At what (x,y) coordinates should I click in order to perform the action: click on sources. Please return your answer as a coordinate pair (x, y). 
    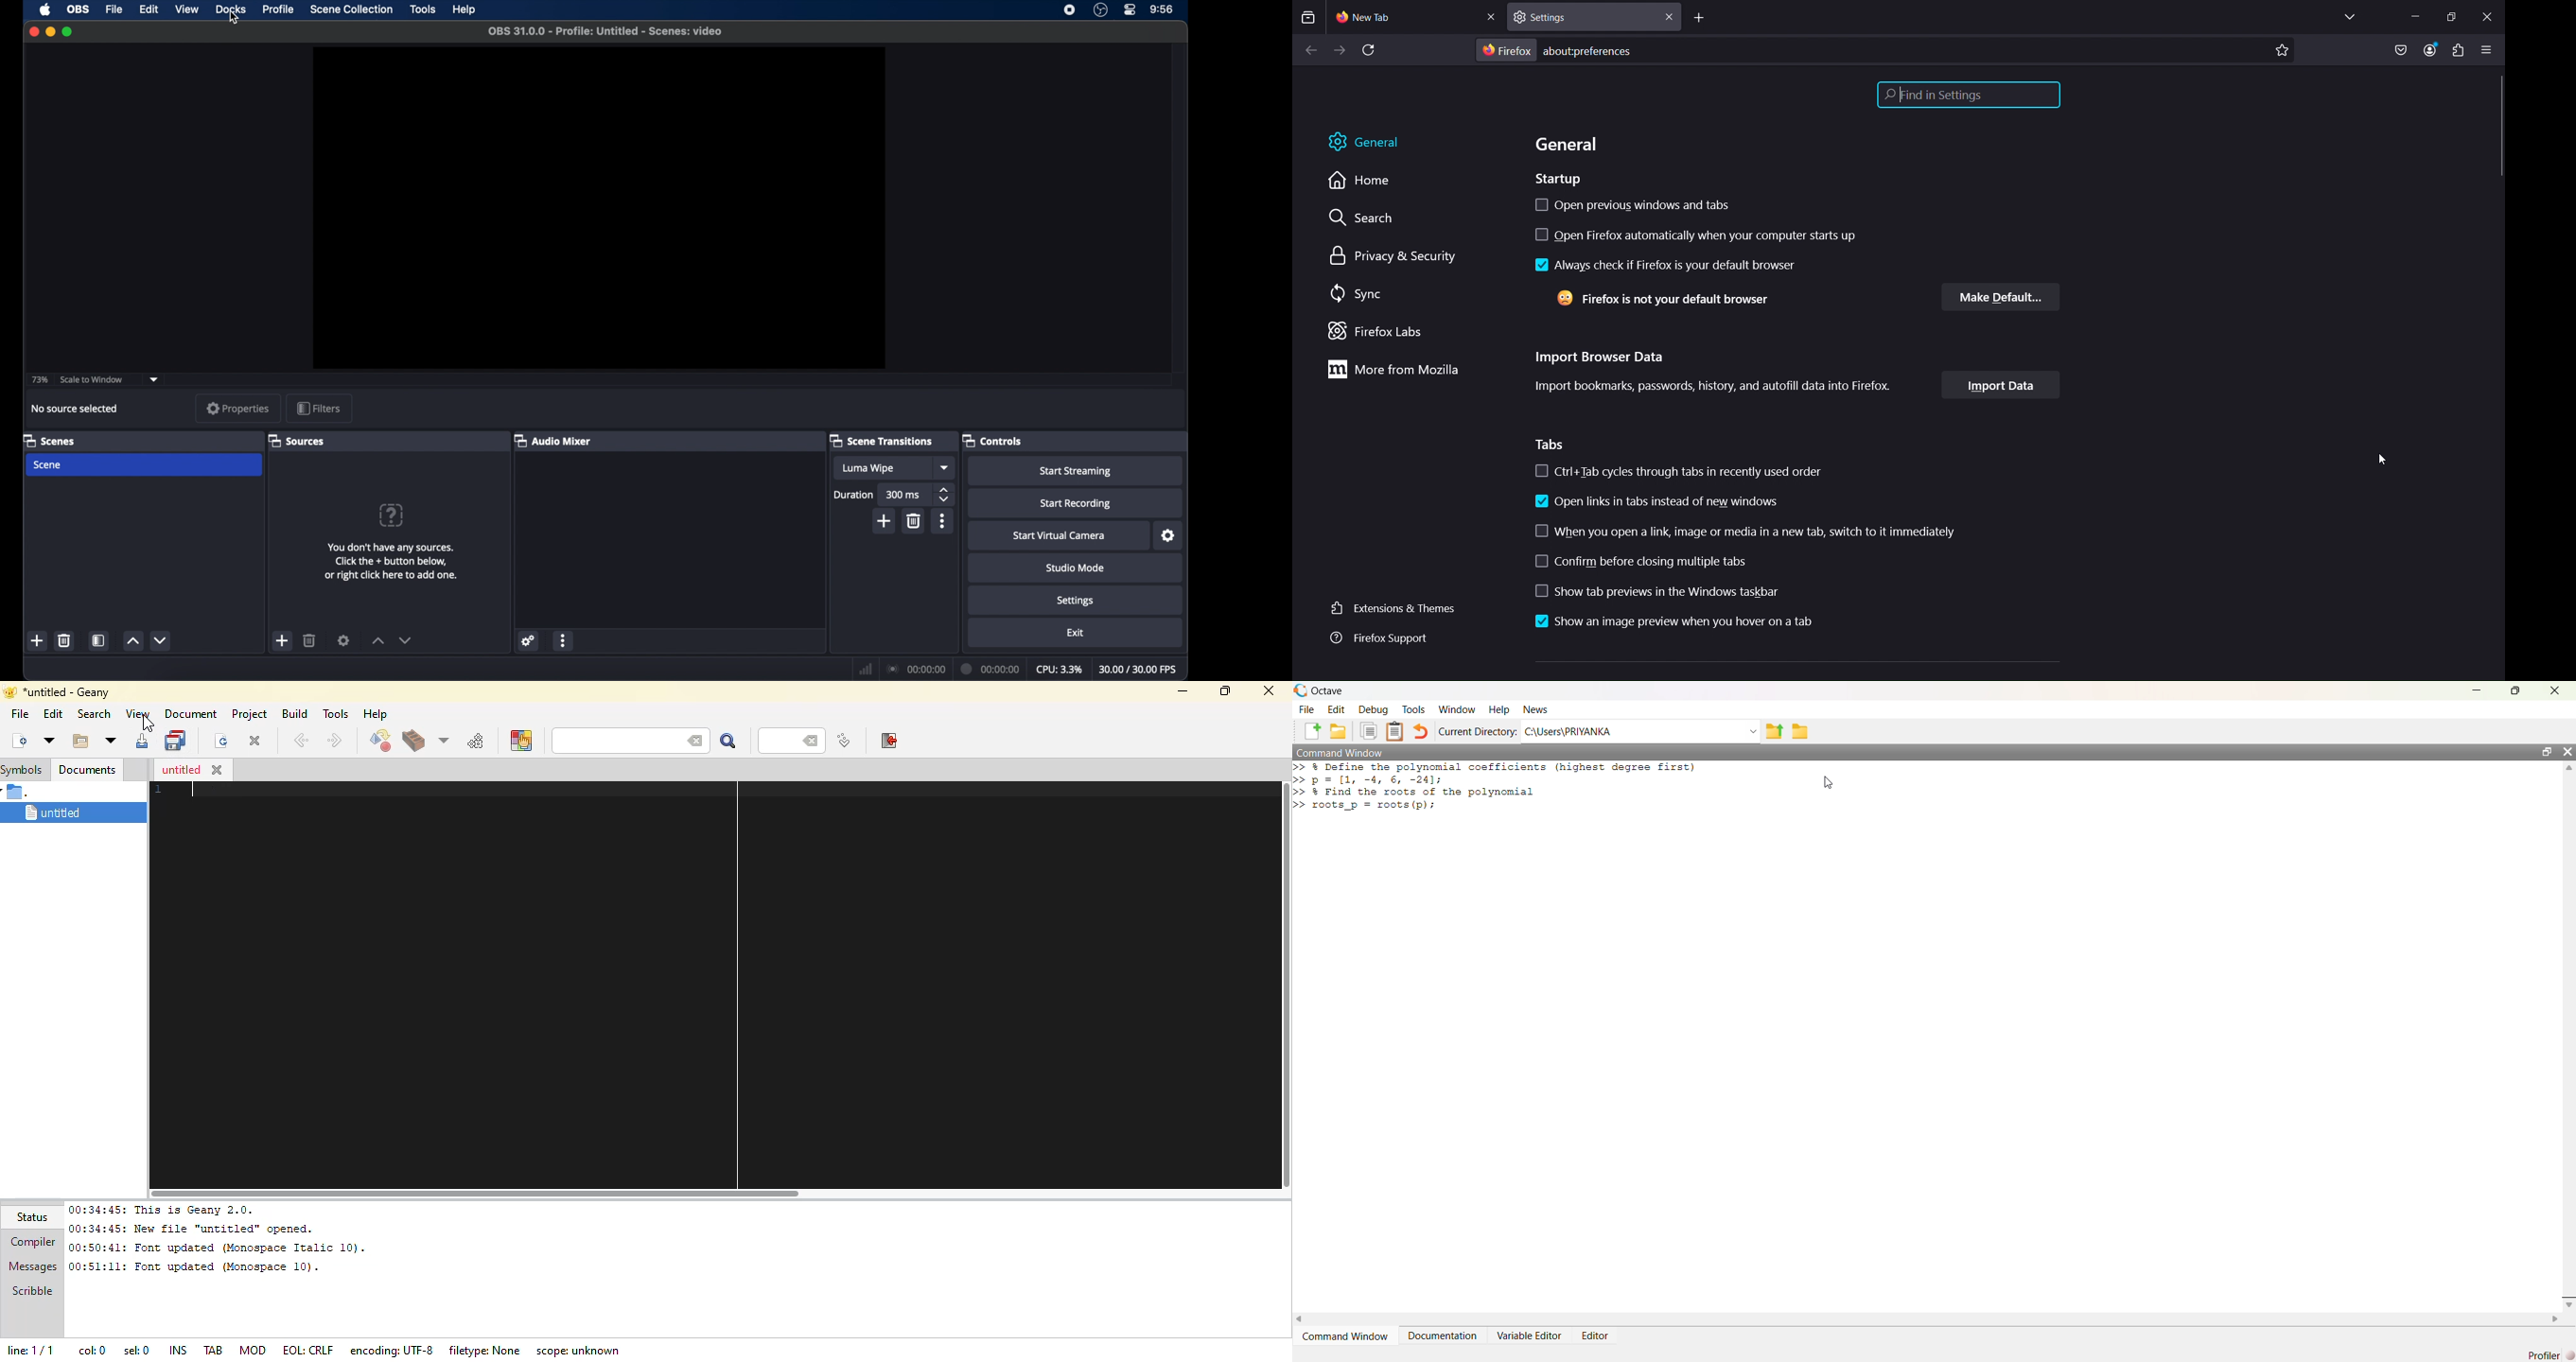
    Looking at the image, I should click on (299, 441).